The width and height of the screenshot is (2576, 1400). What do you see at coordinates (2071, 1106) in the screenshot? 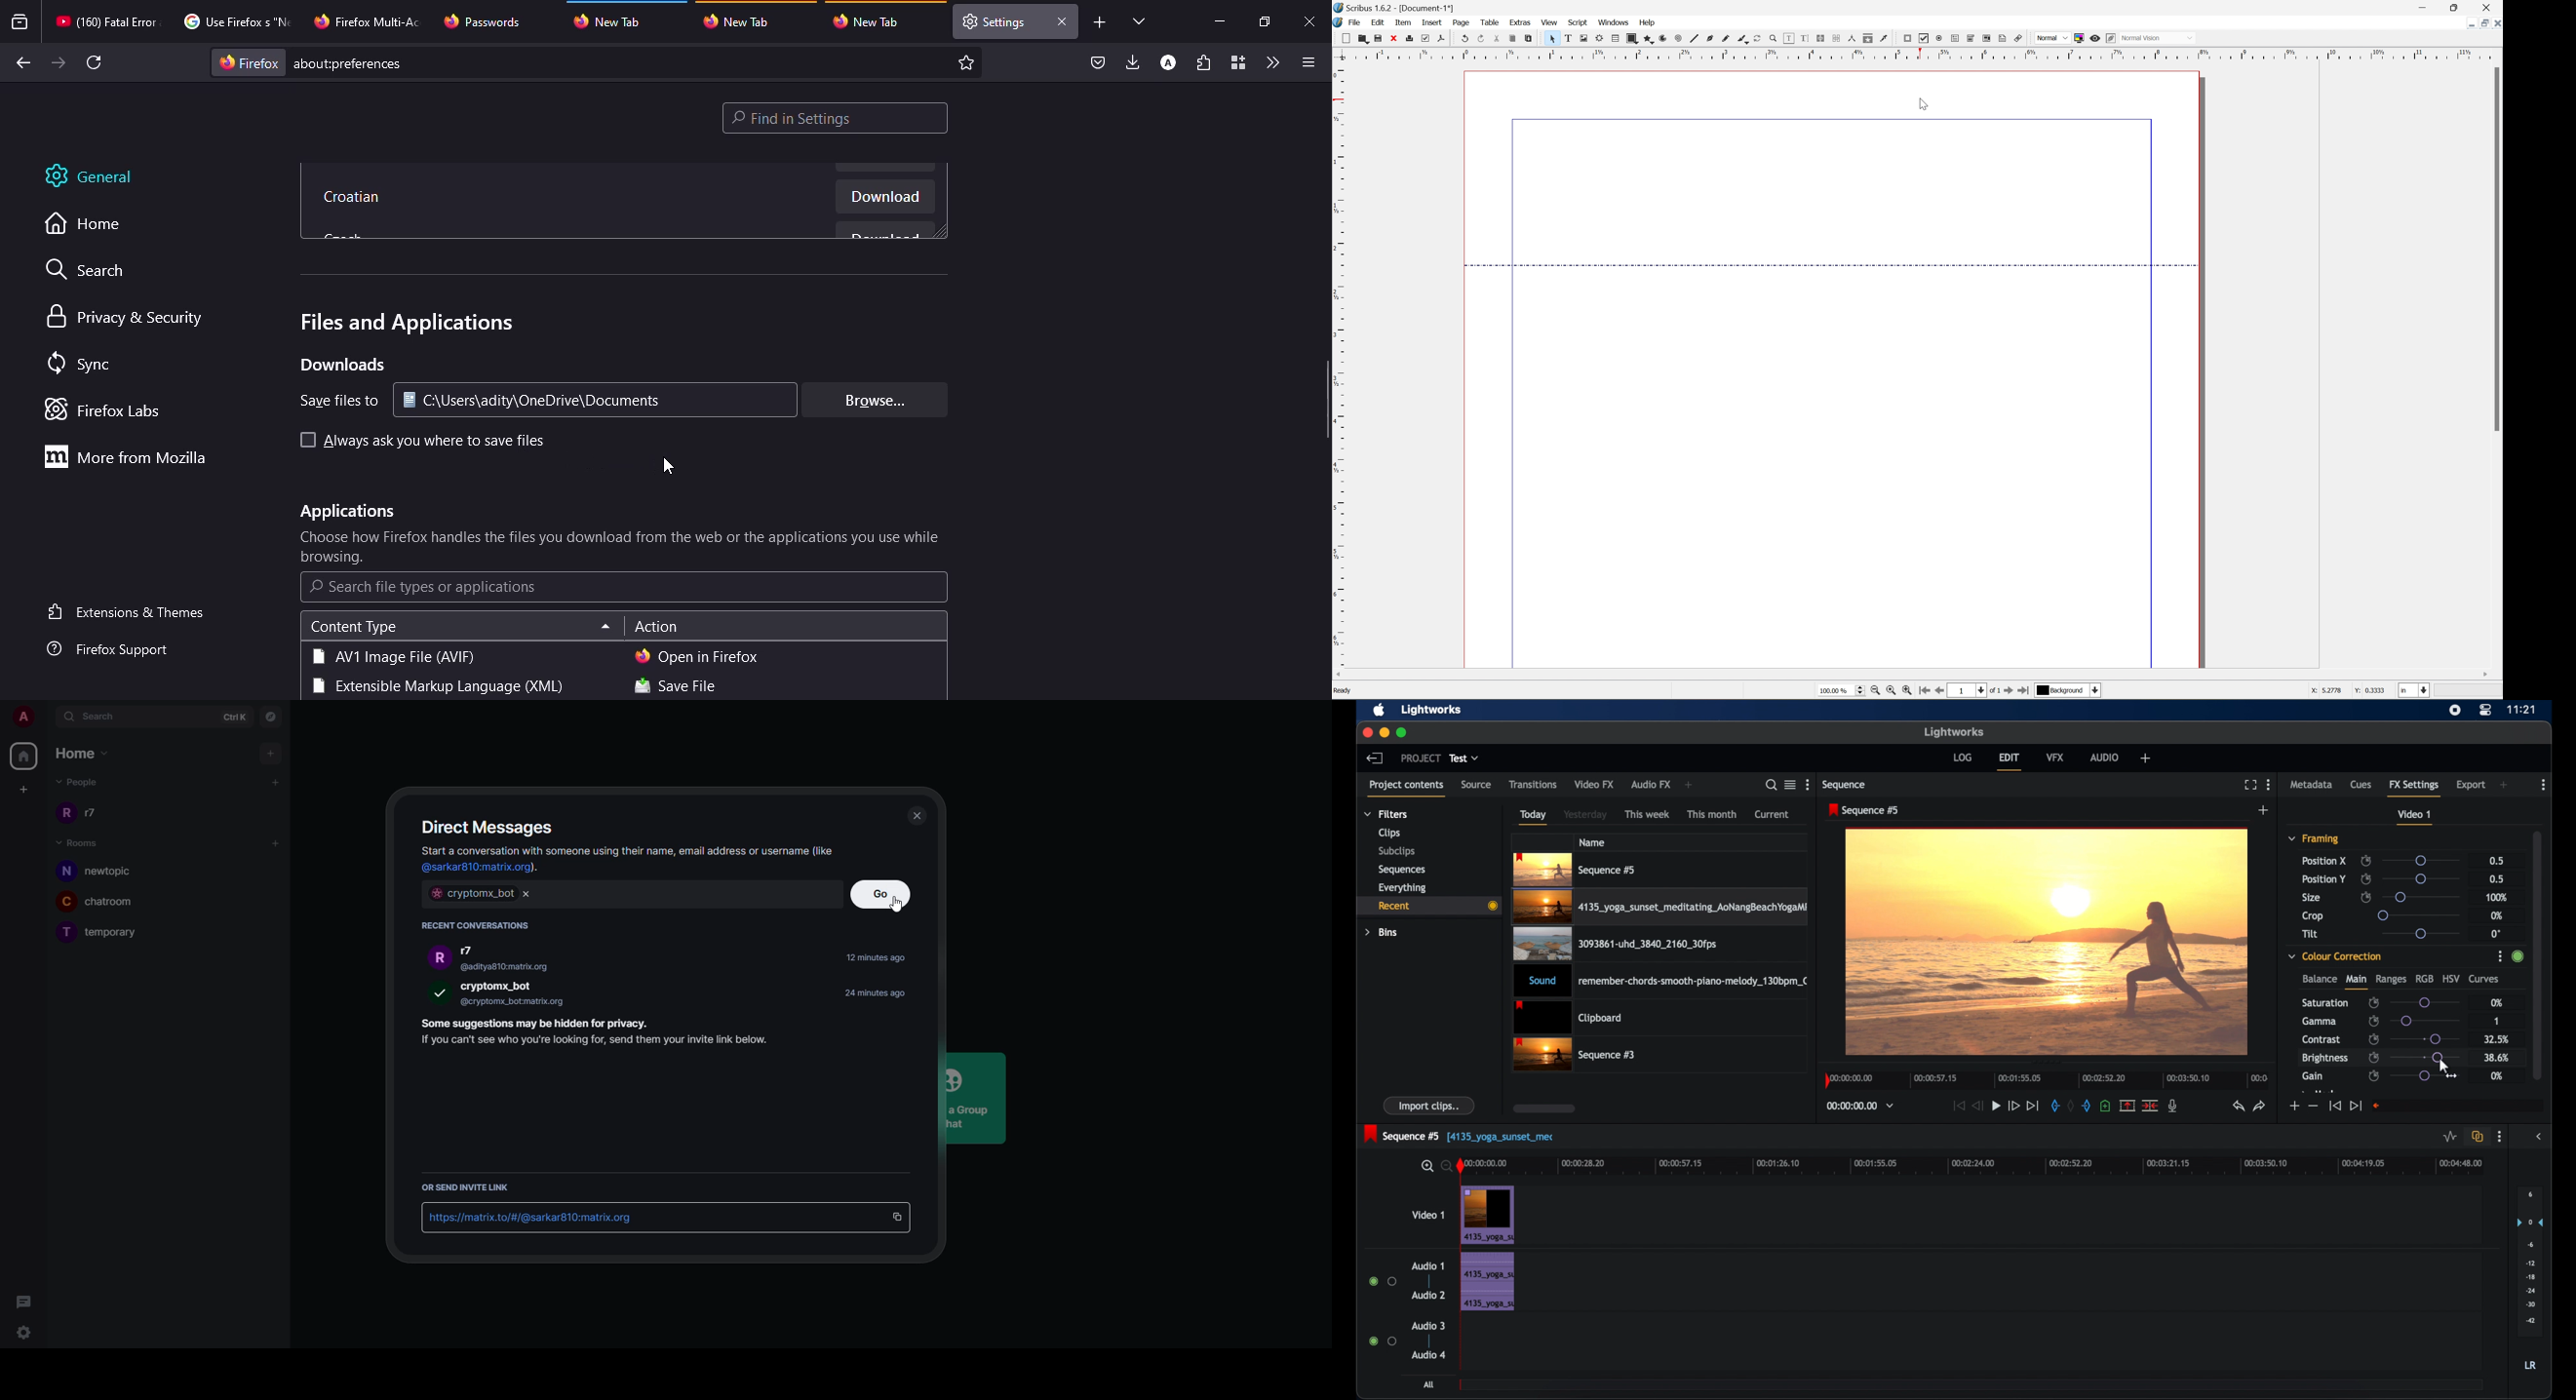
I see `clear marks` at bounding box center [2071, 1106].